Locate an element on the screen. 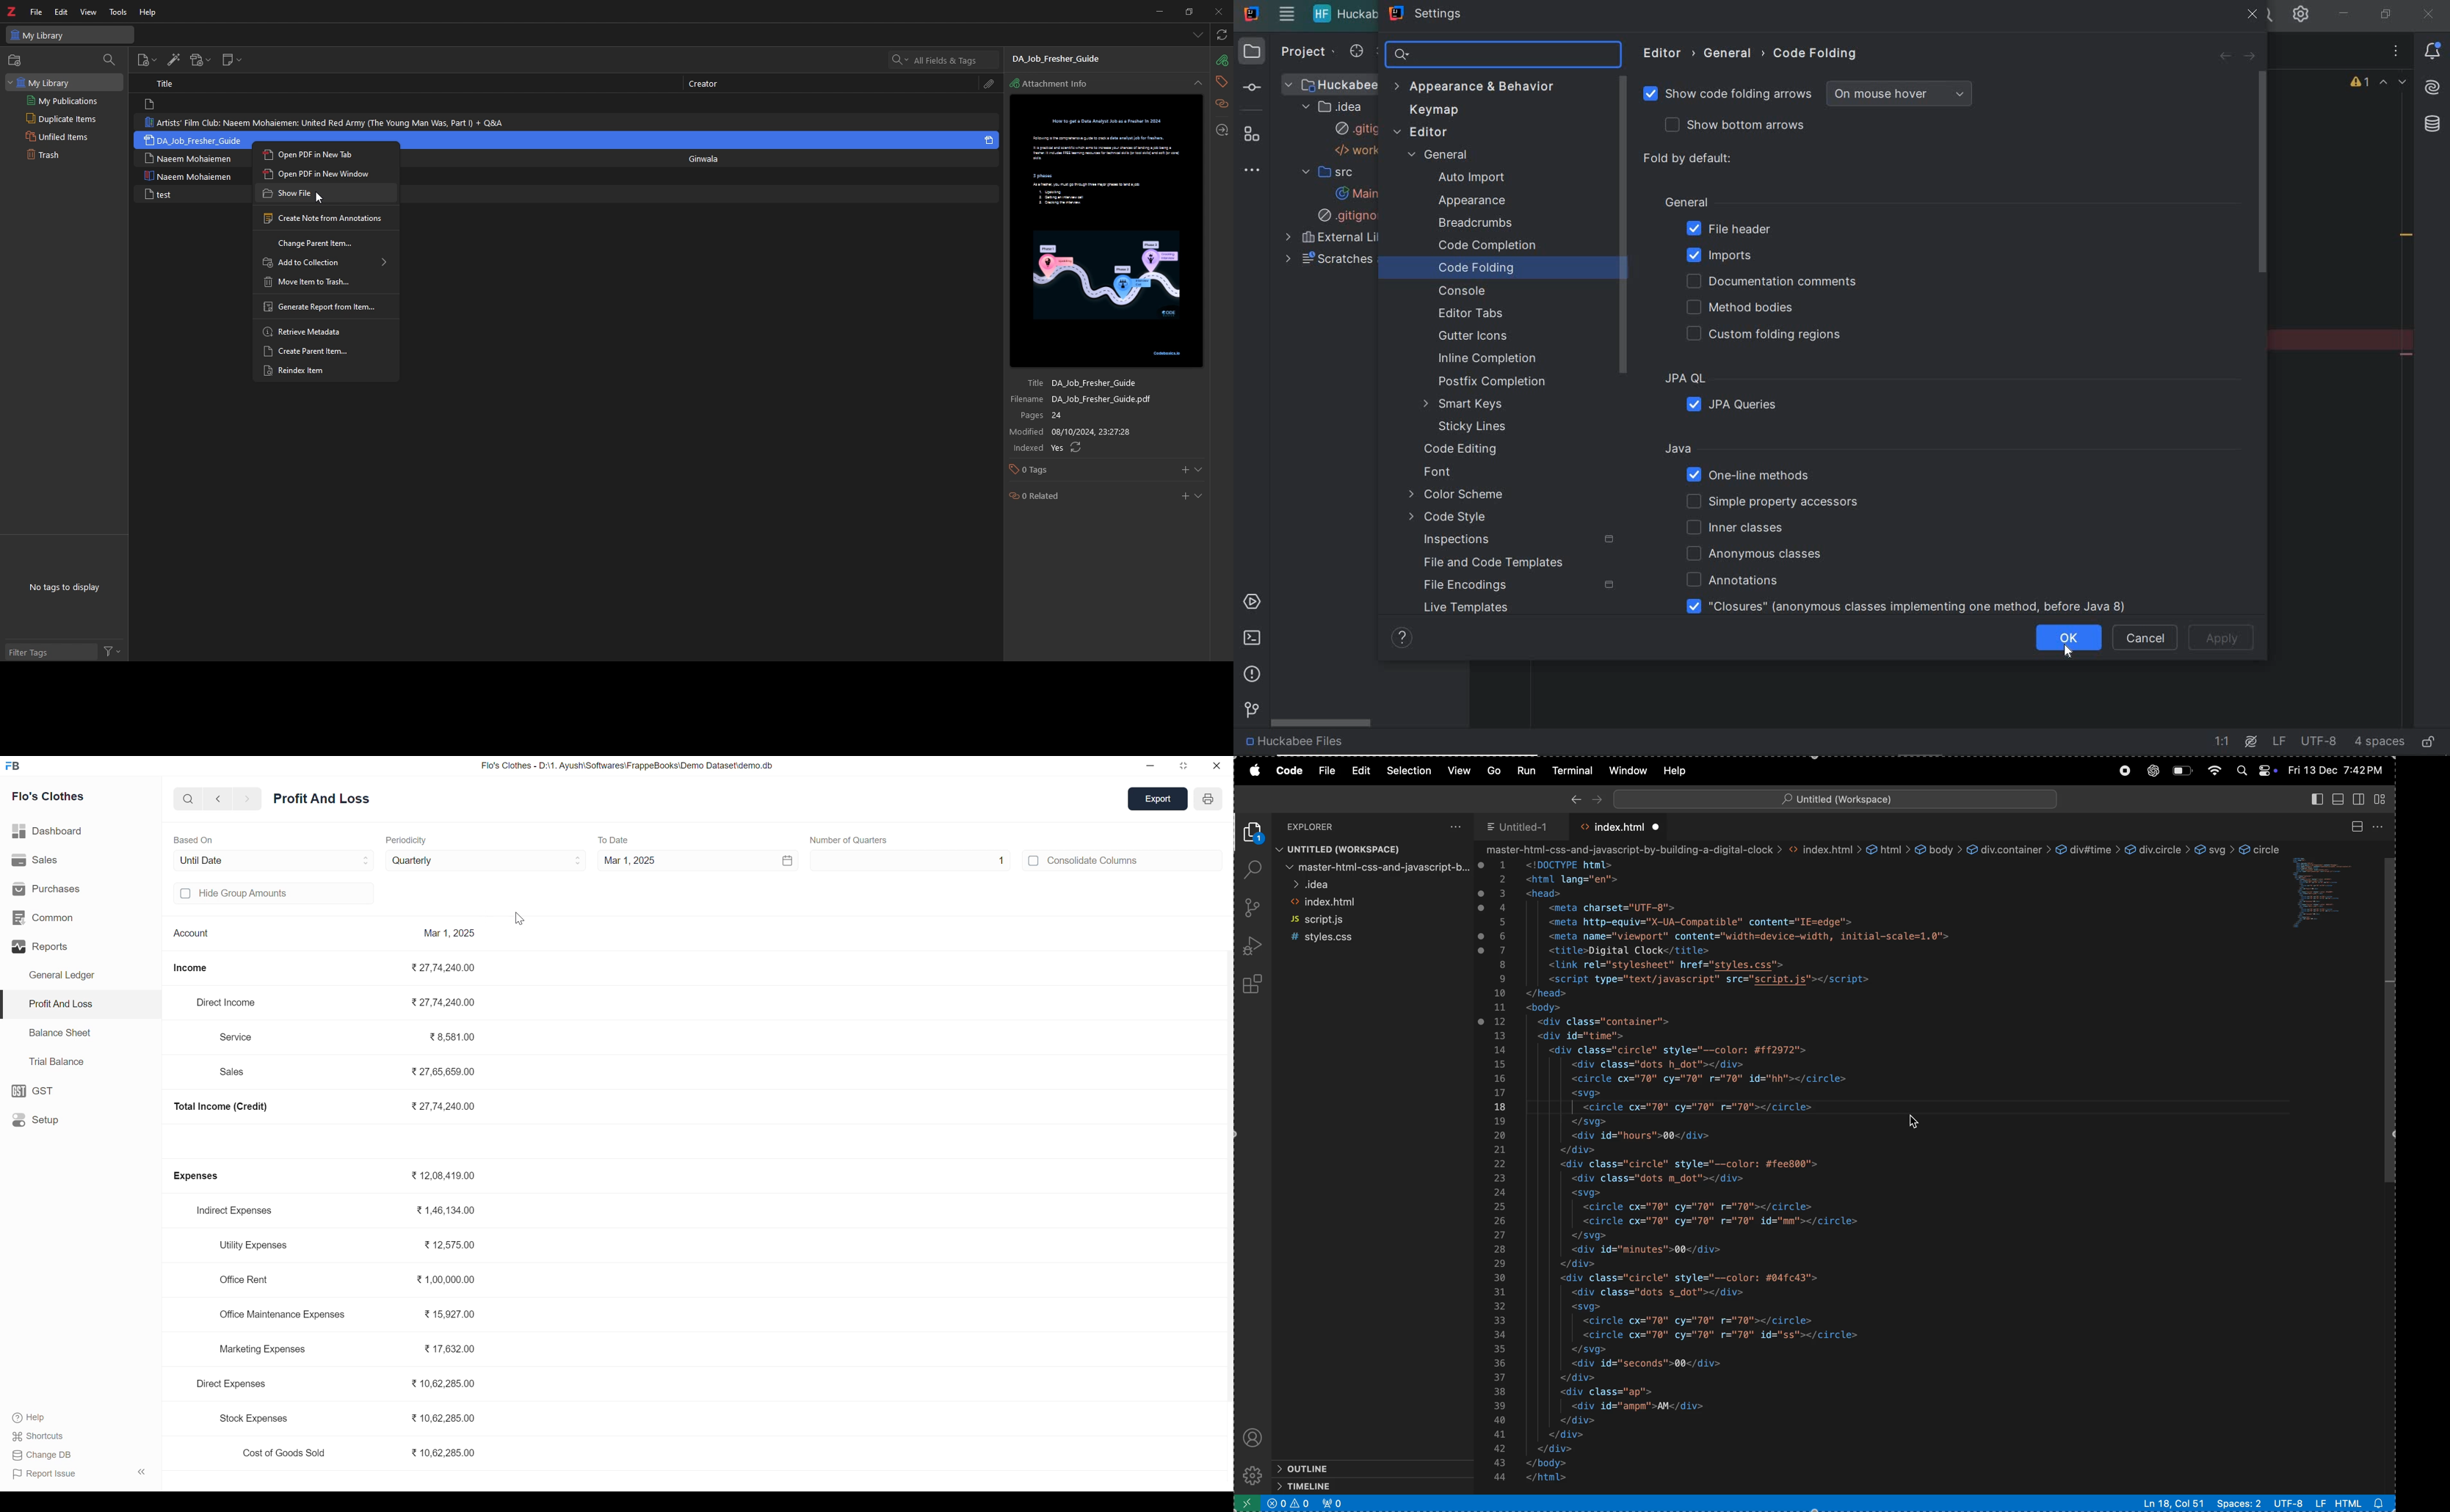 Image resolution: width=2464 pixels, height=1512 pixels. create parent item is located at coordinates (321, 351).